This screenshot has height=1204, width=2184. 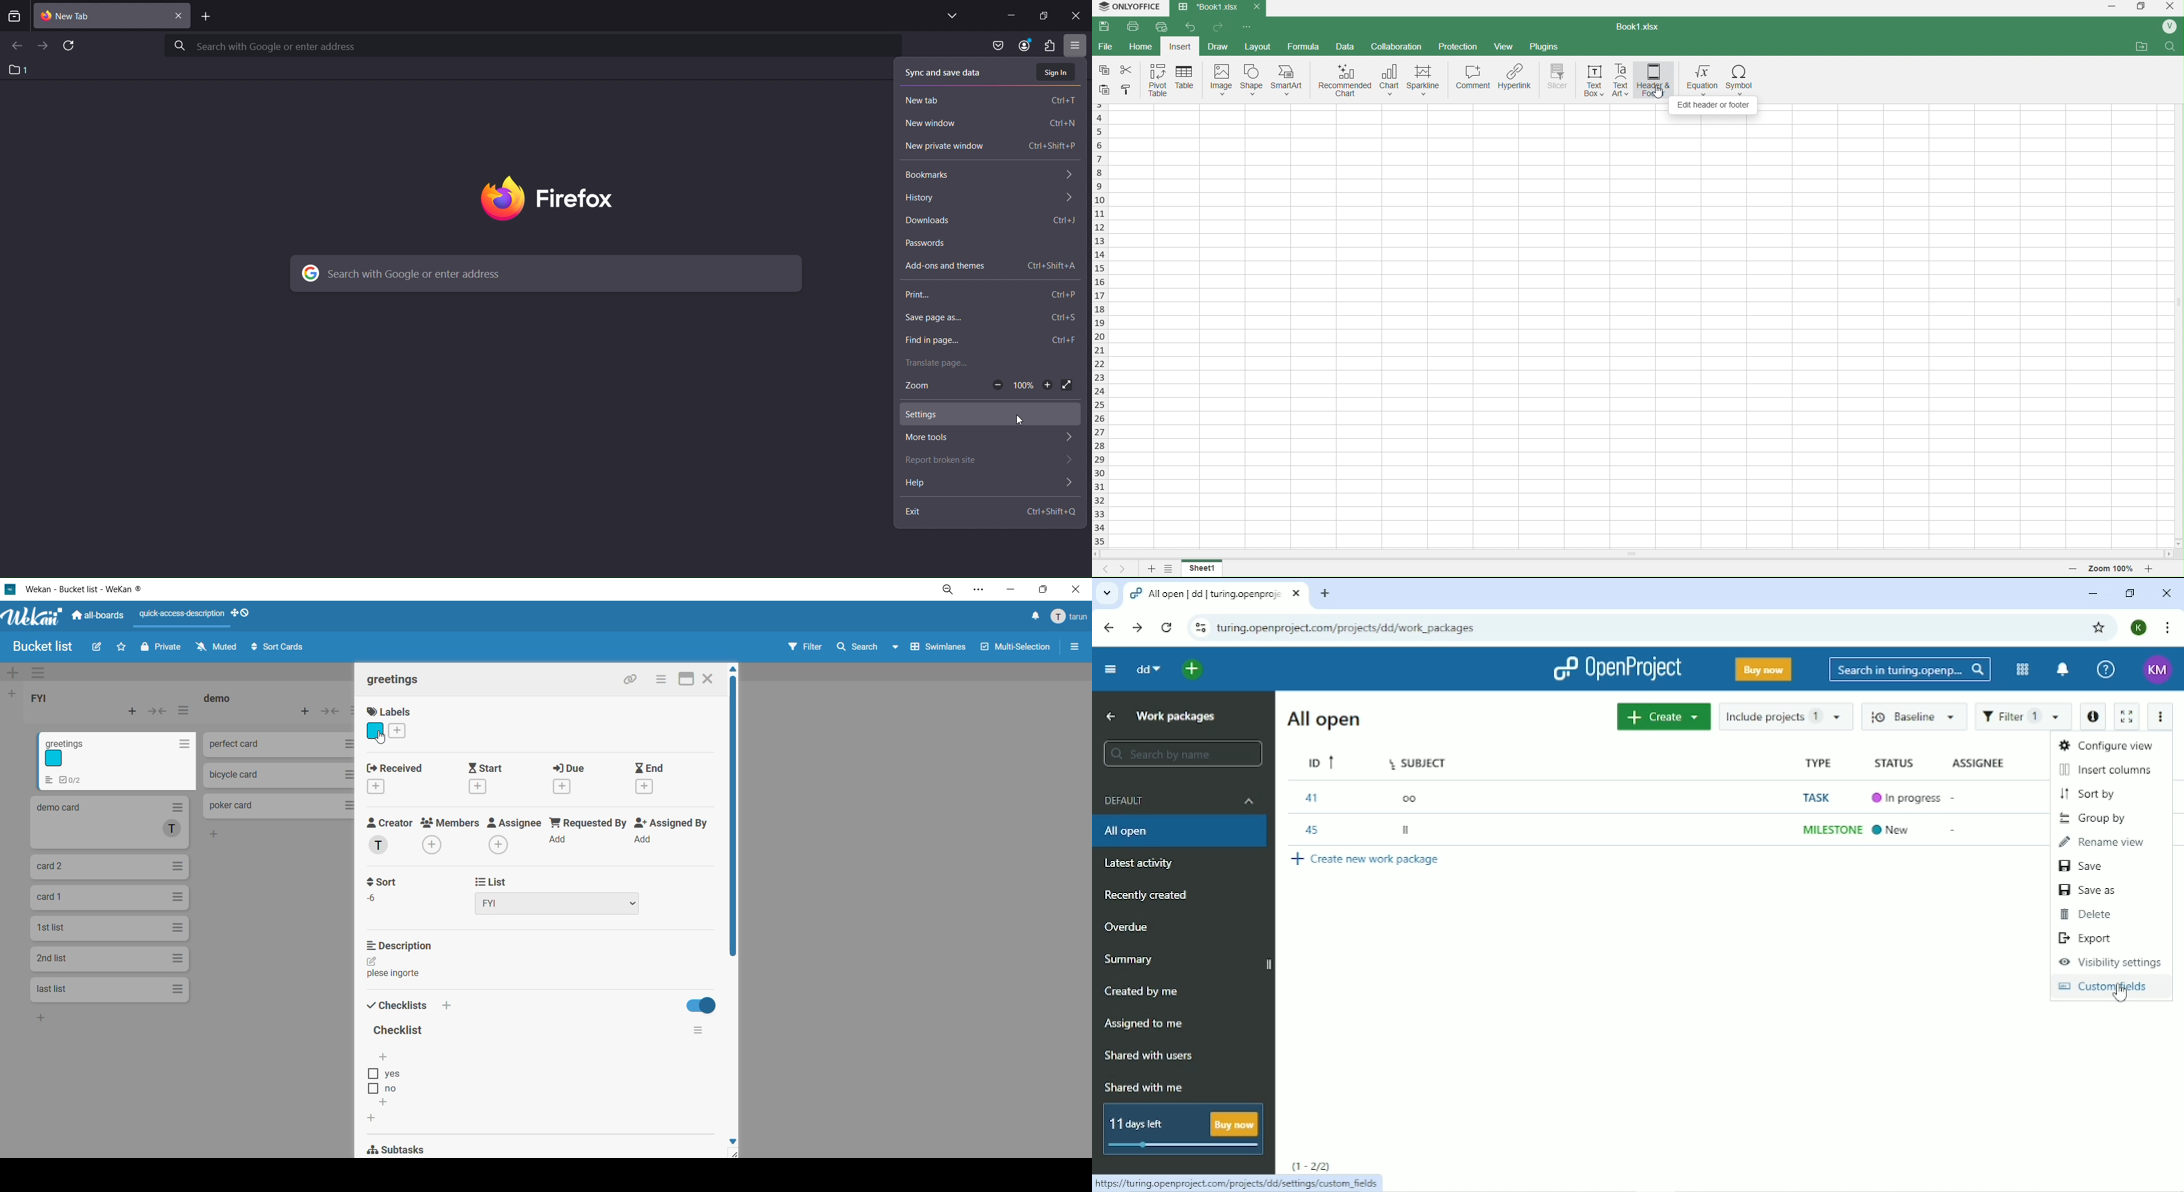 I want to click on move left, so click(x=1099, y=555).